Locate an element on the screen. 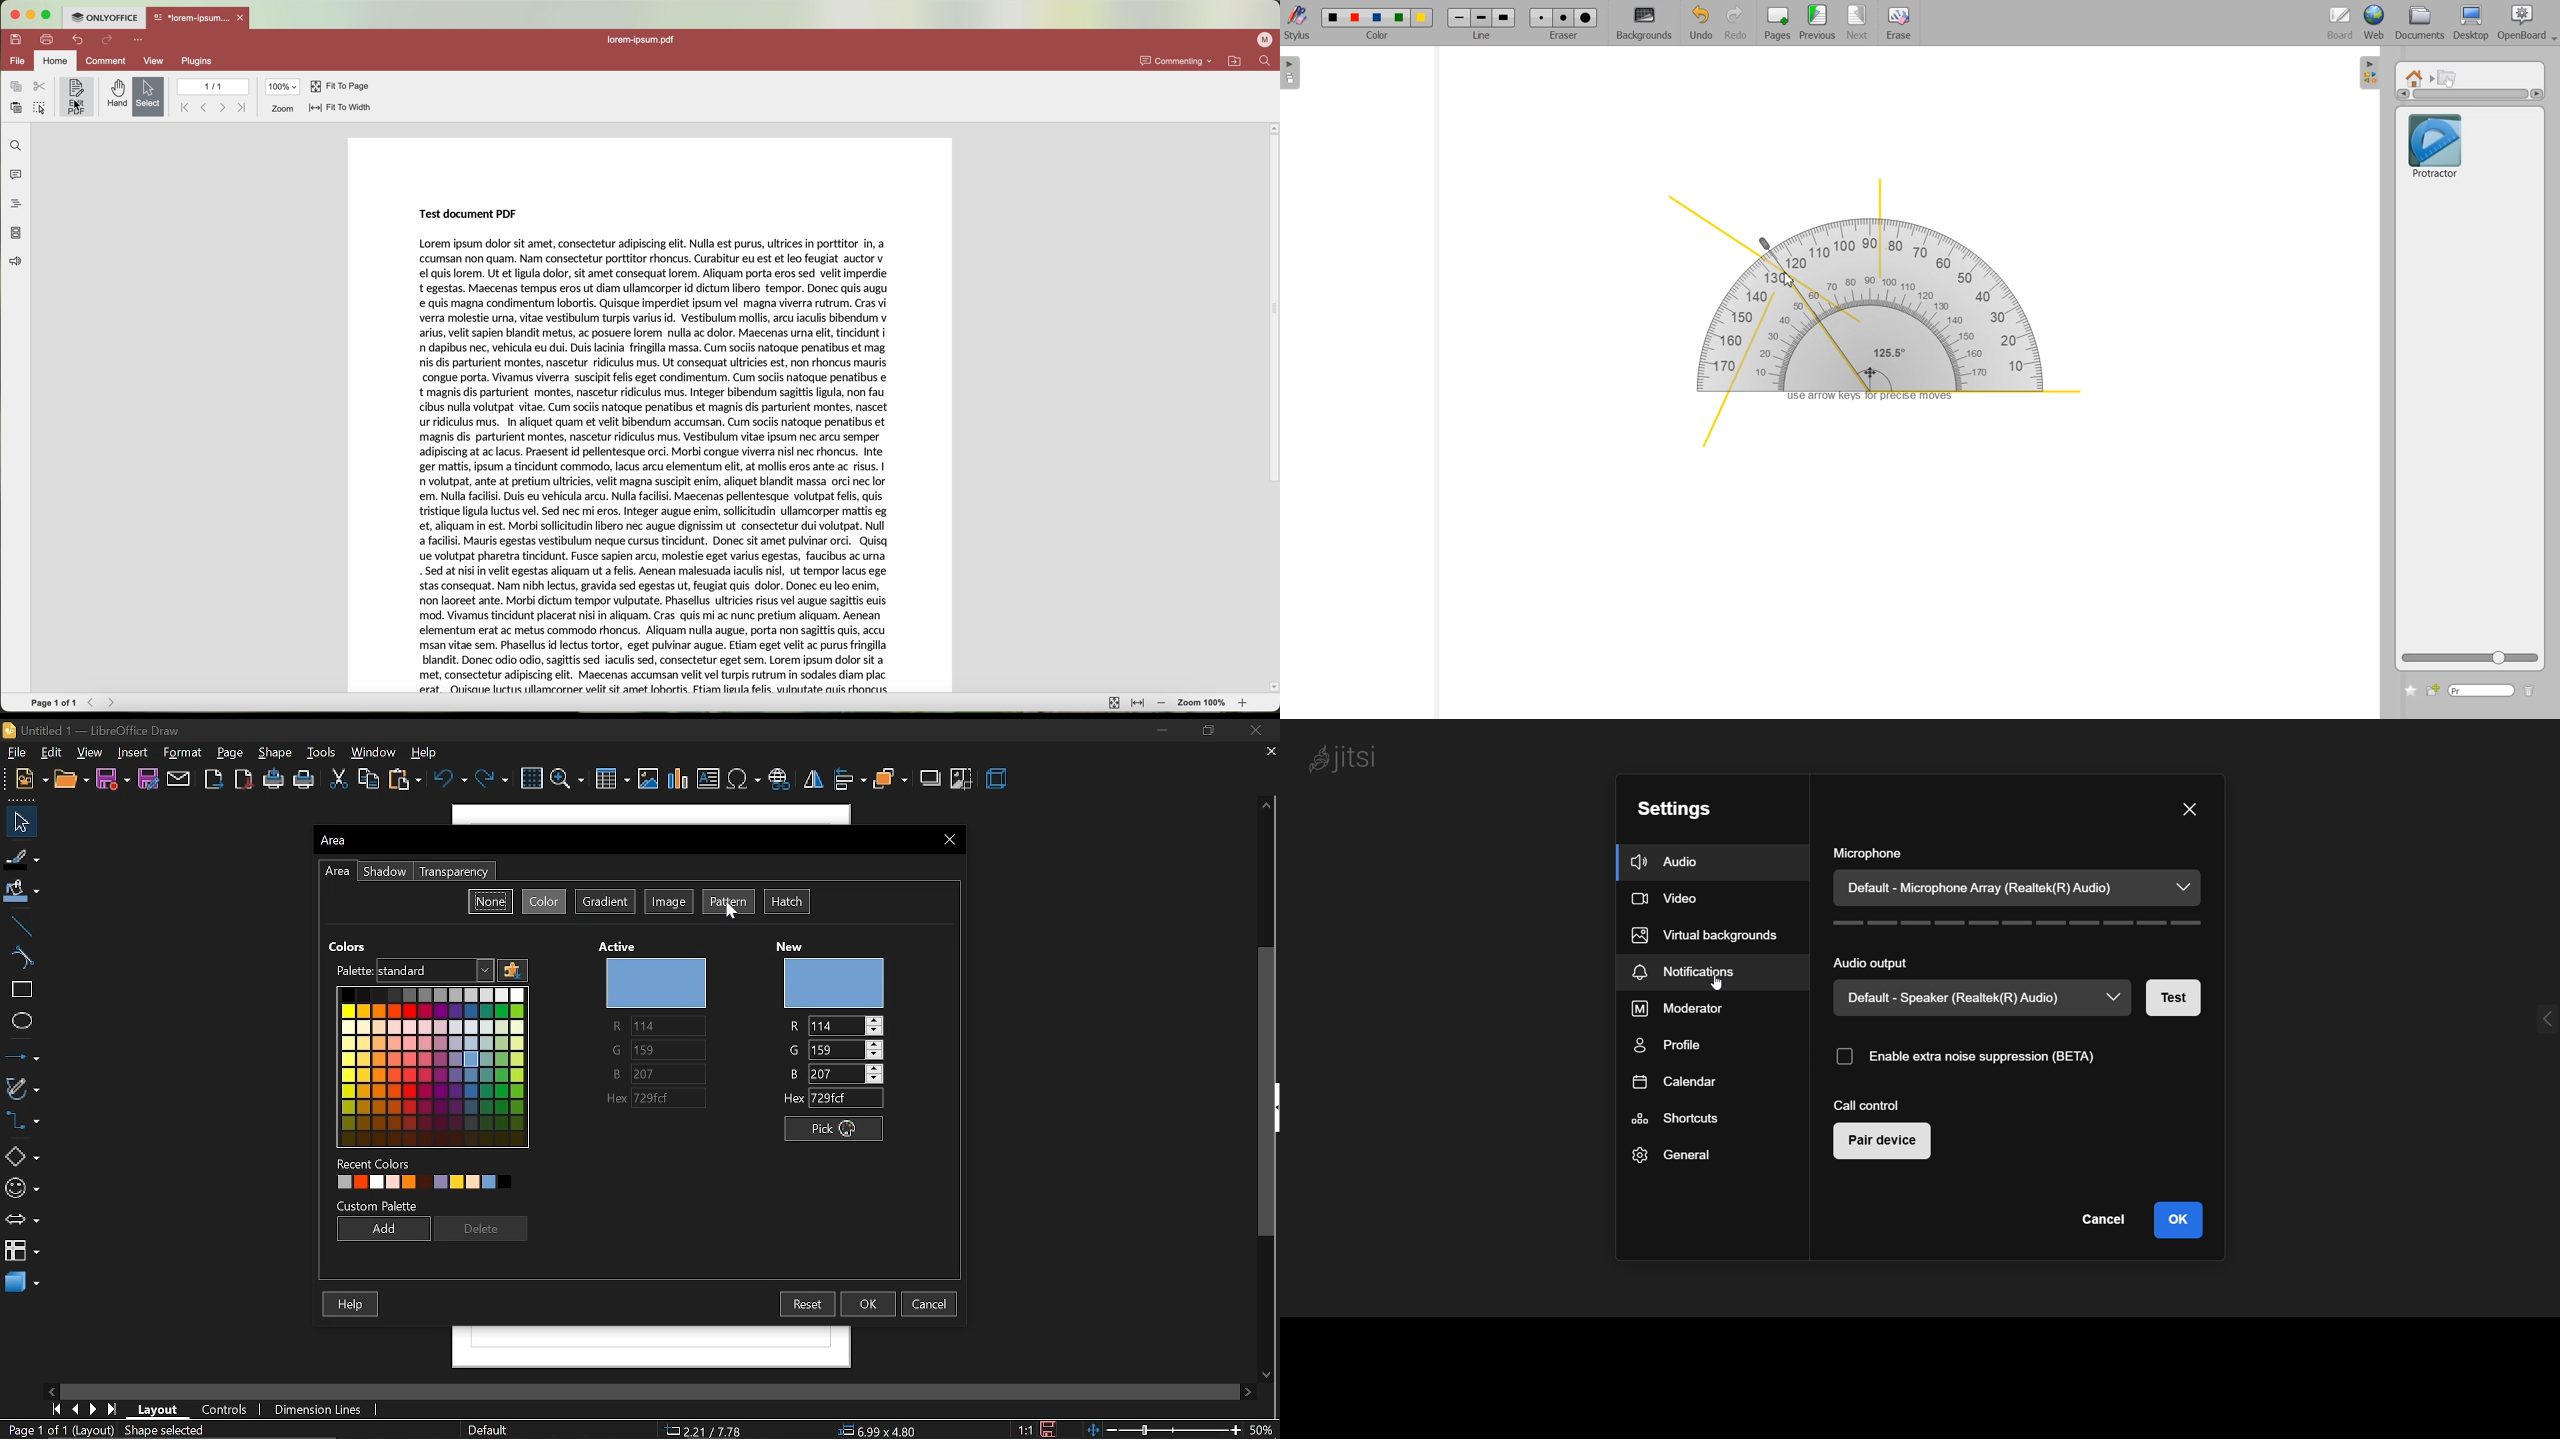 The image size is (2576, 1456). close program is located at coordinates (16, 16).